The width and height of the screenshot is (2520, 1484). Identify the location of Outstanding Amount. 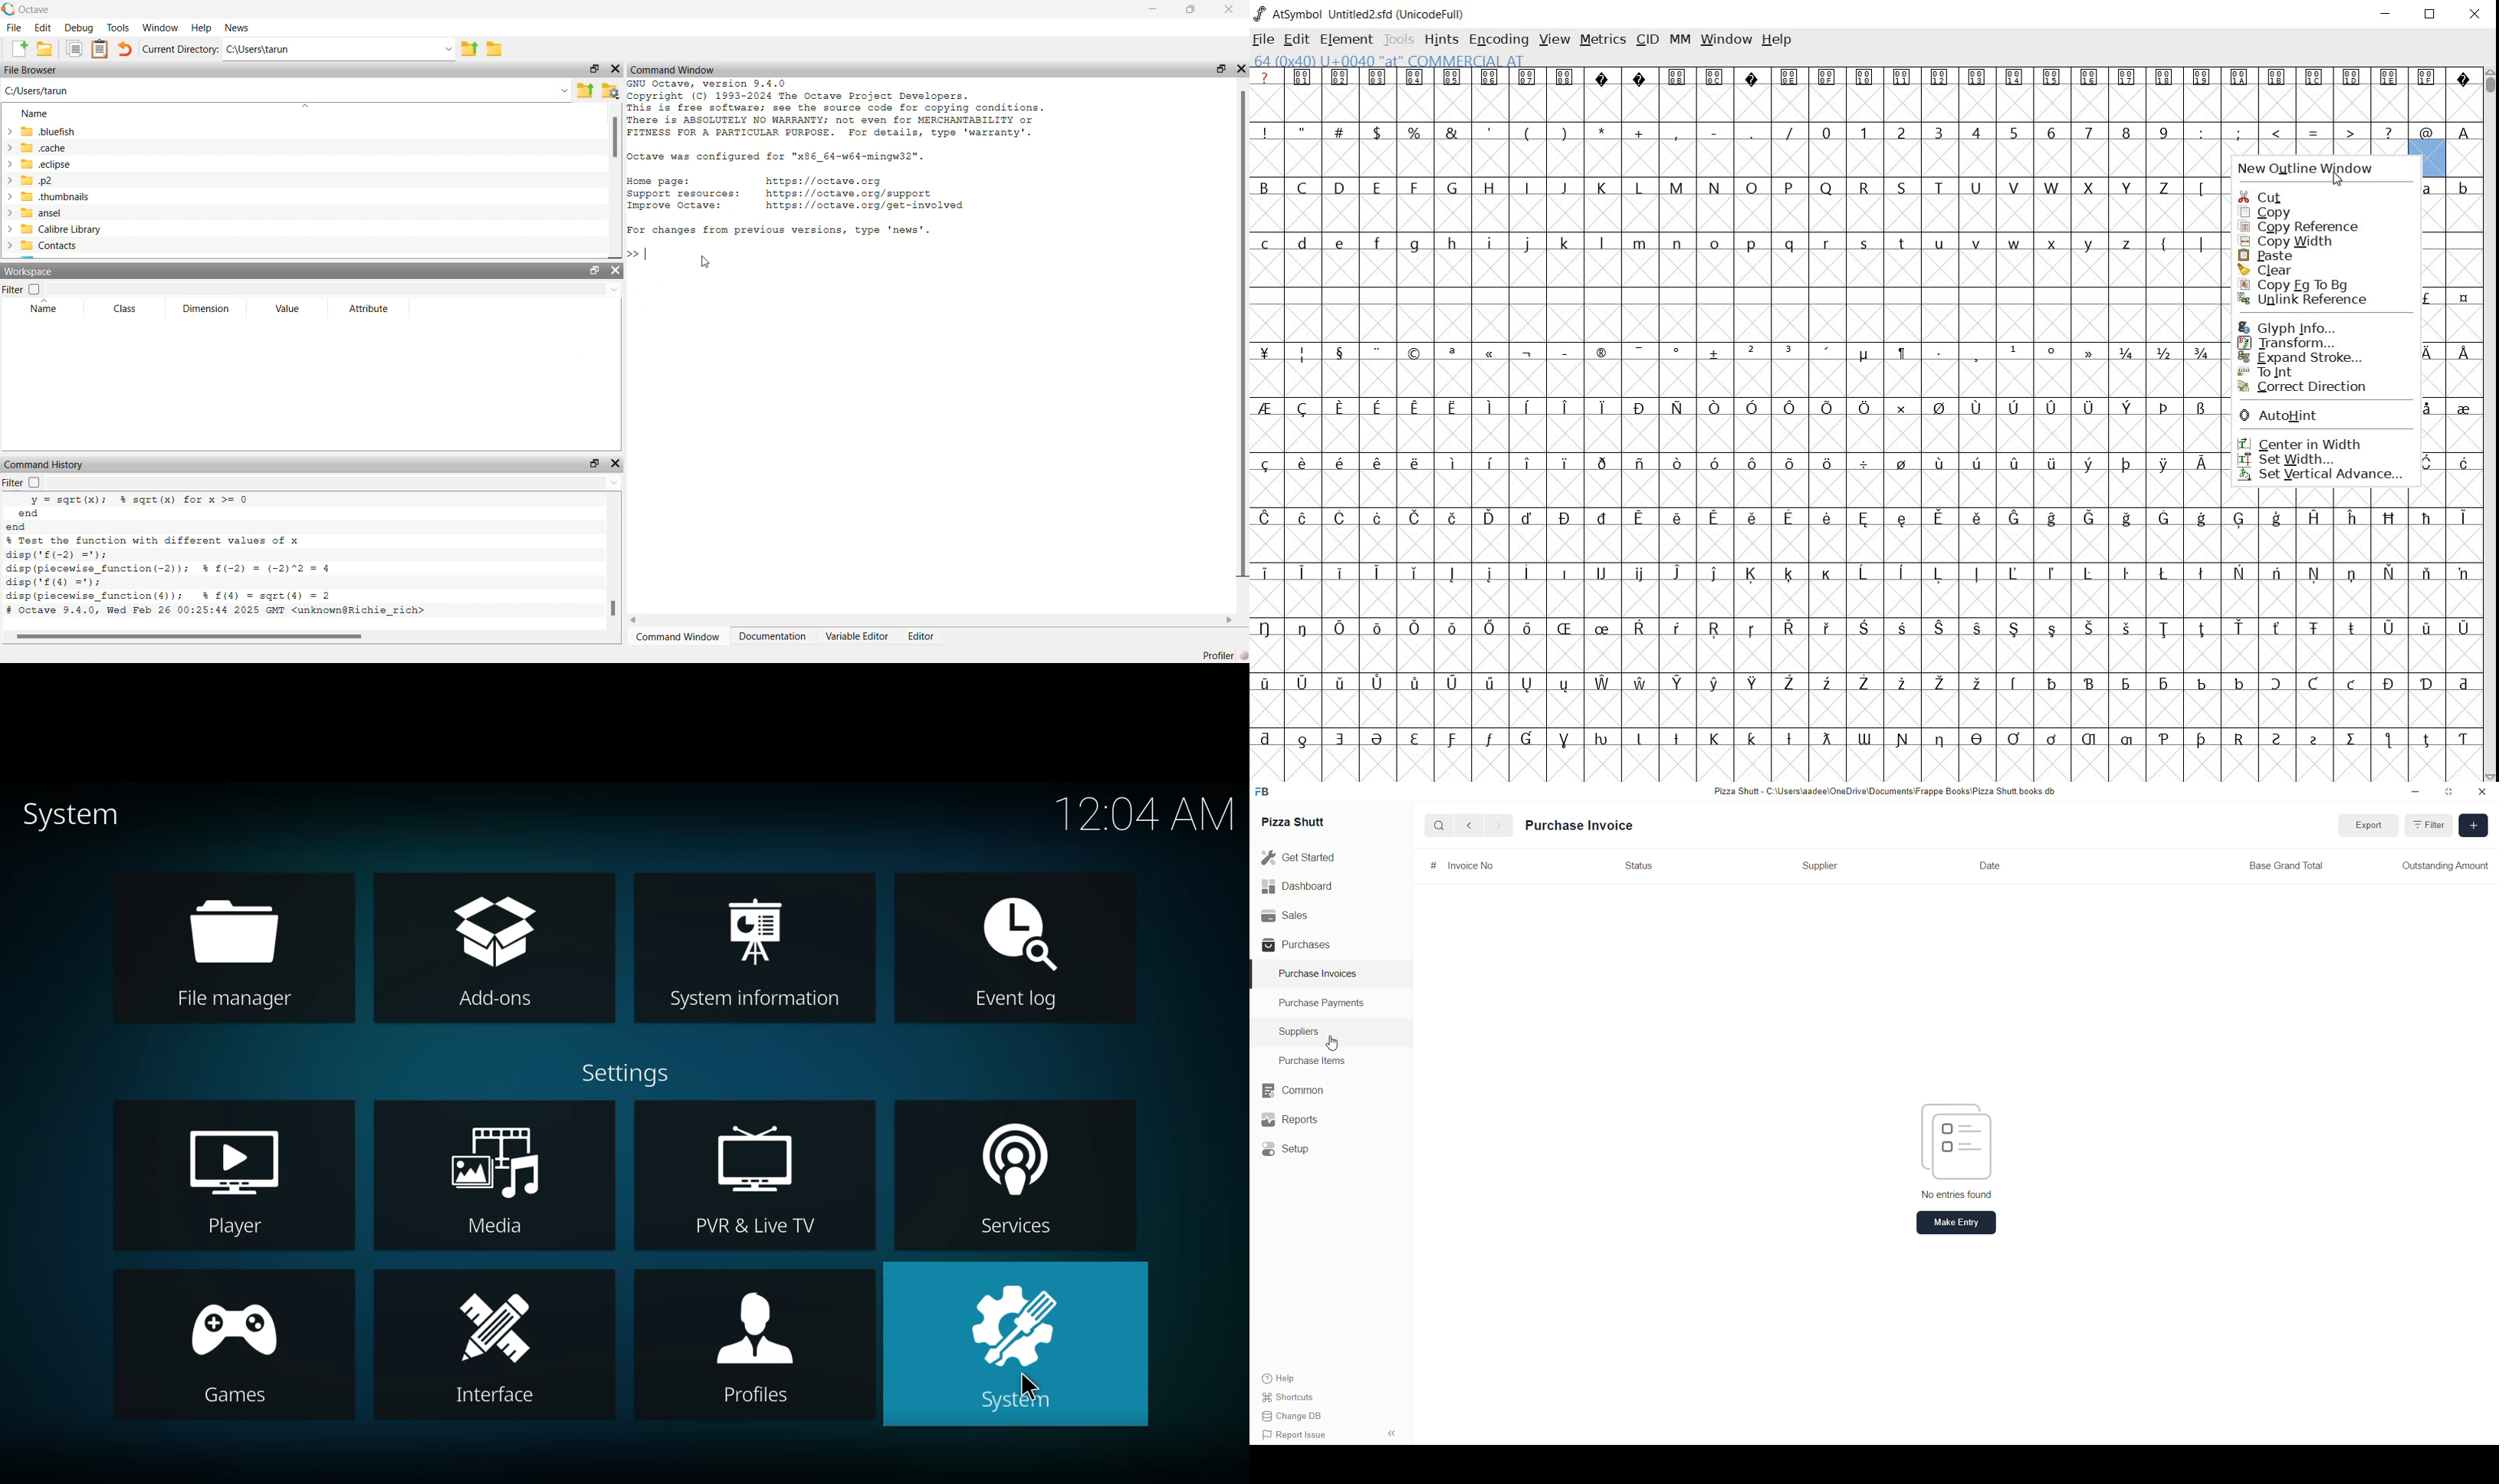
(2445, 865).